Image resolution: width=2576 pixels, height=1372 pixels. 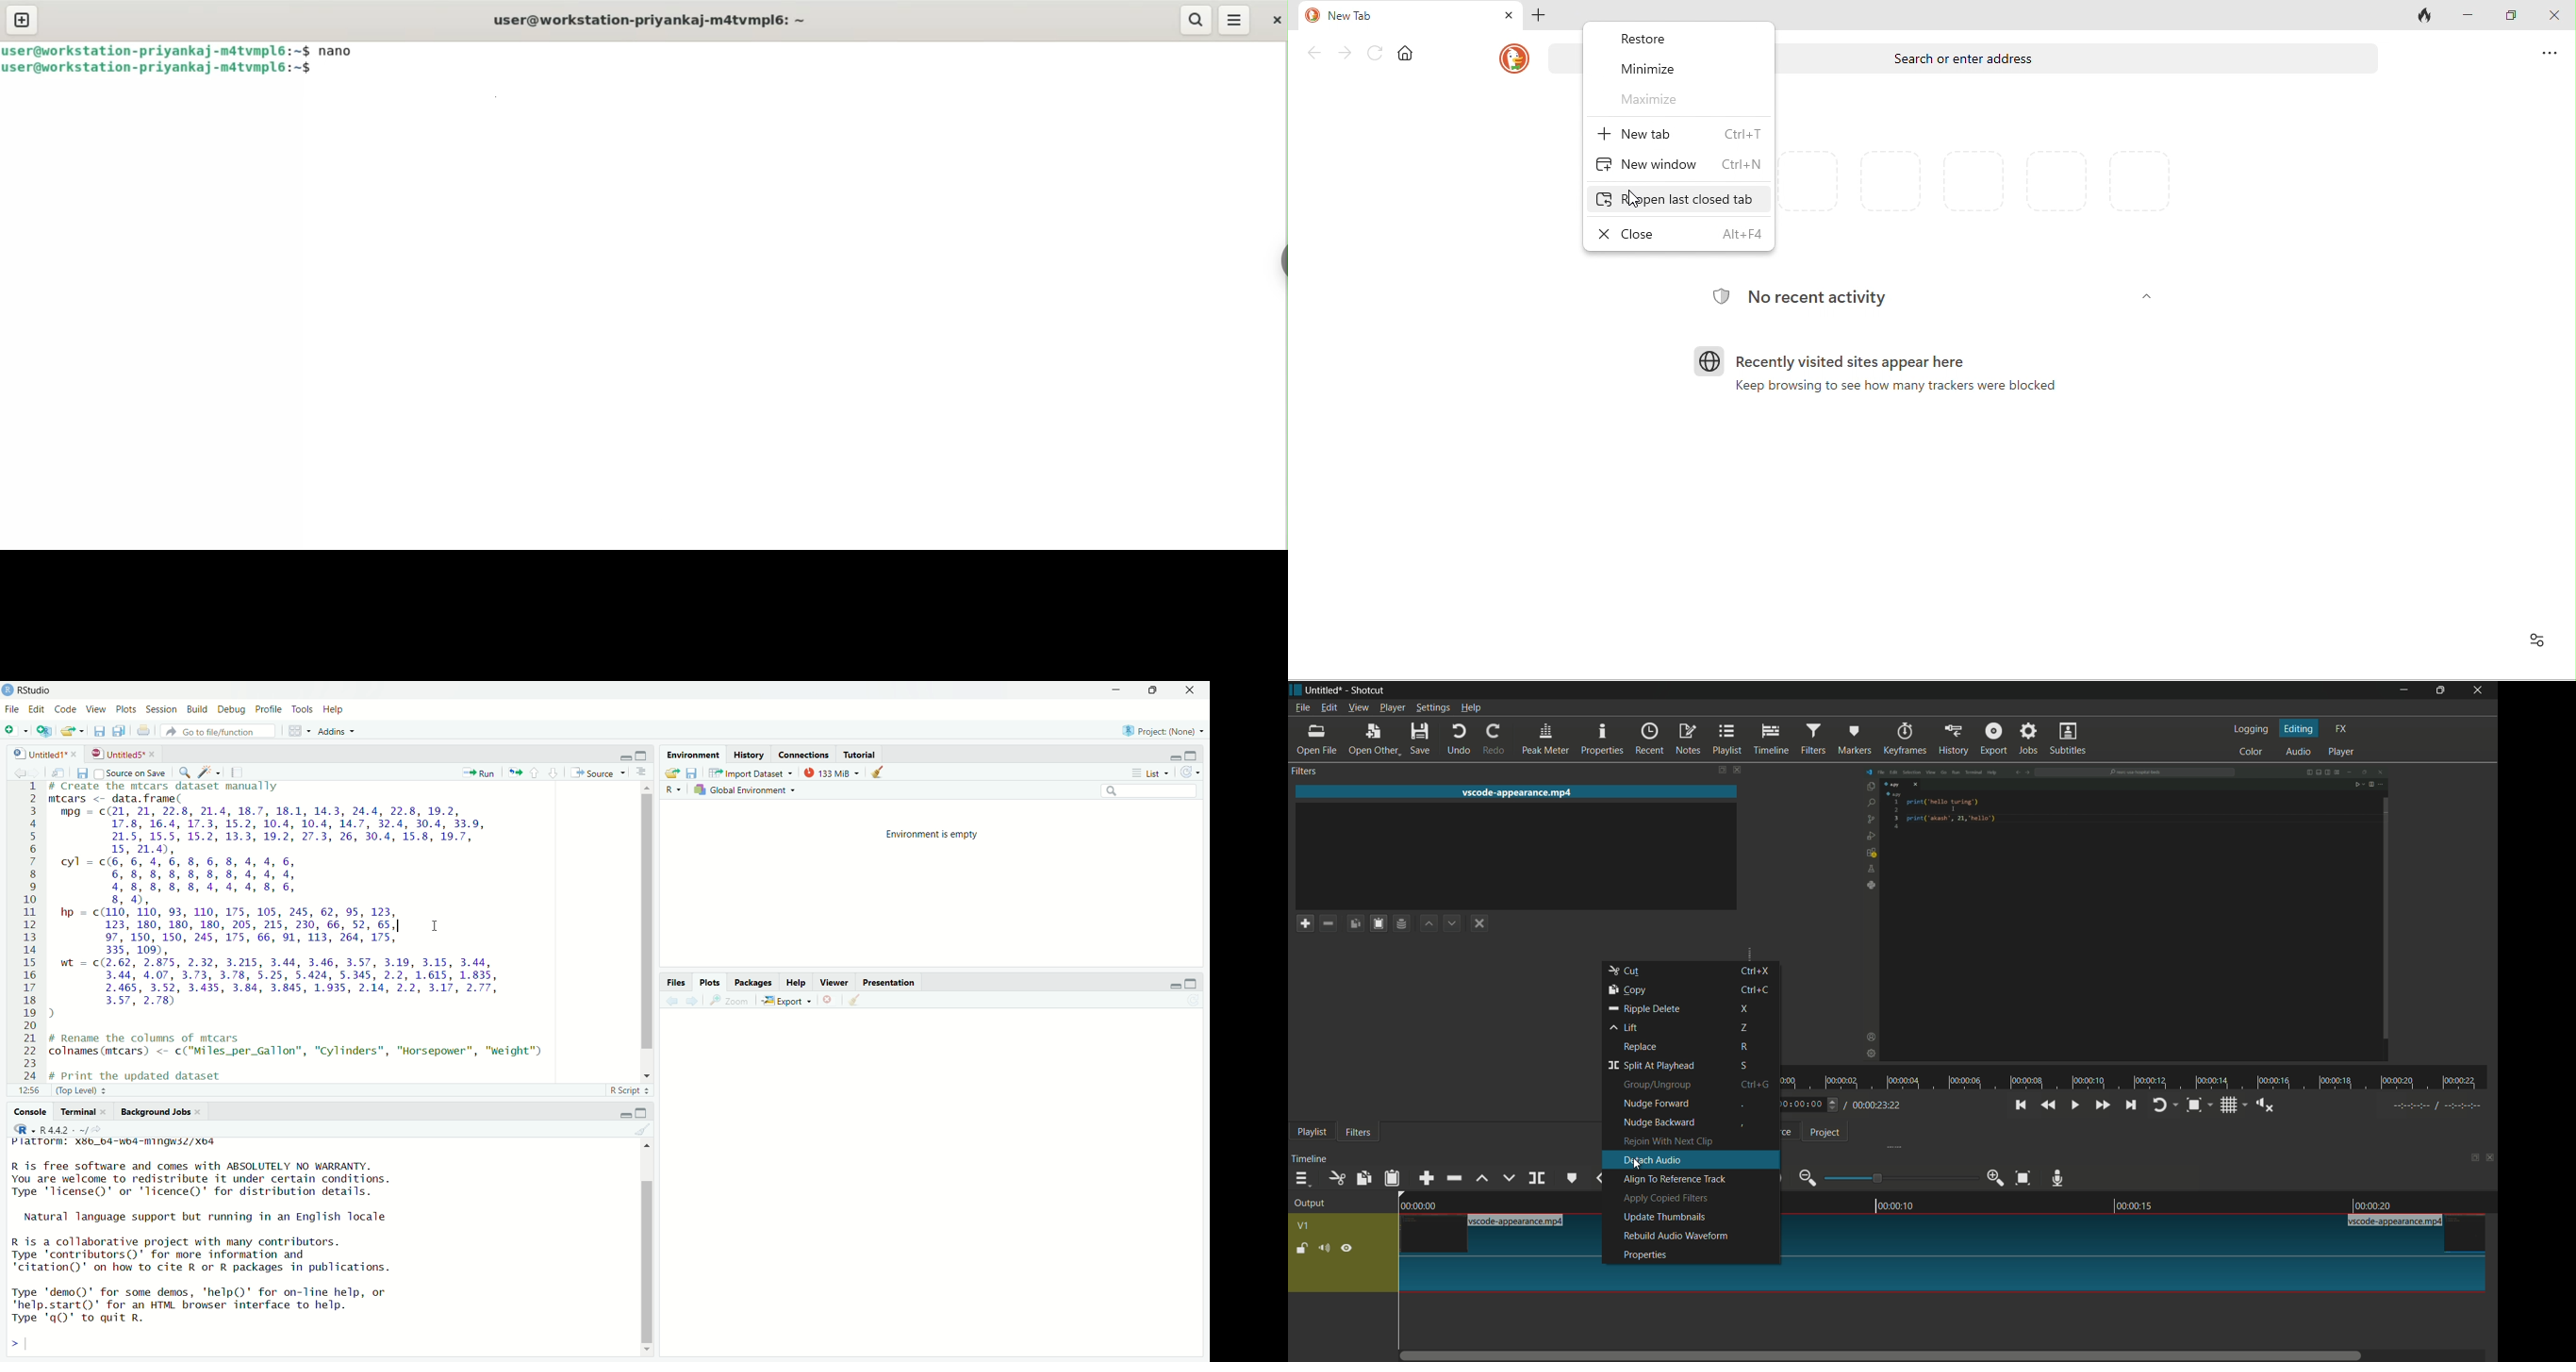 What do you see at coordinates (1754, 989) in the screenshot?
I see `ctrl+c` at bounding box center [1754, 989].